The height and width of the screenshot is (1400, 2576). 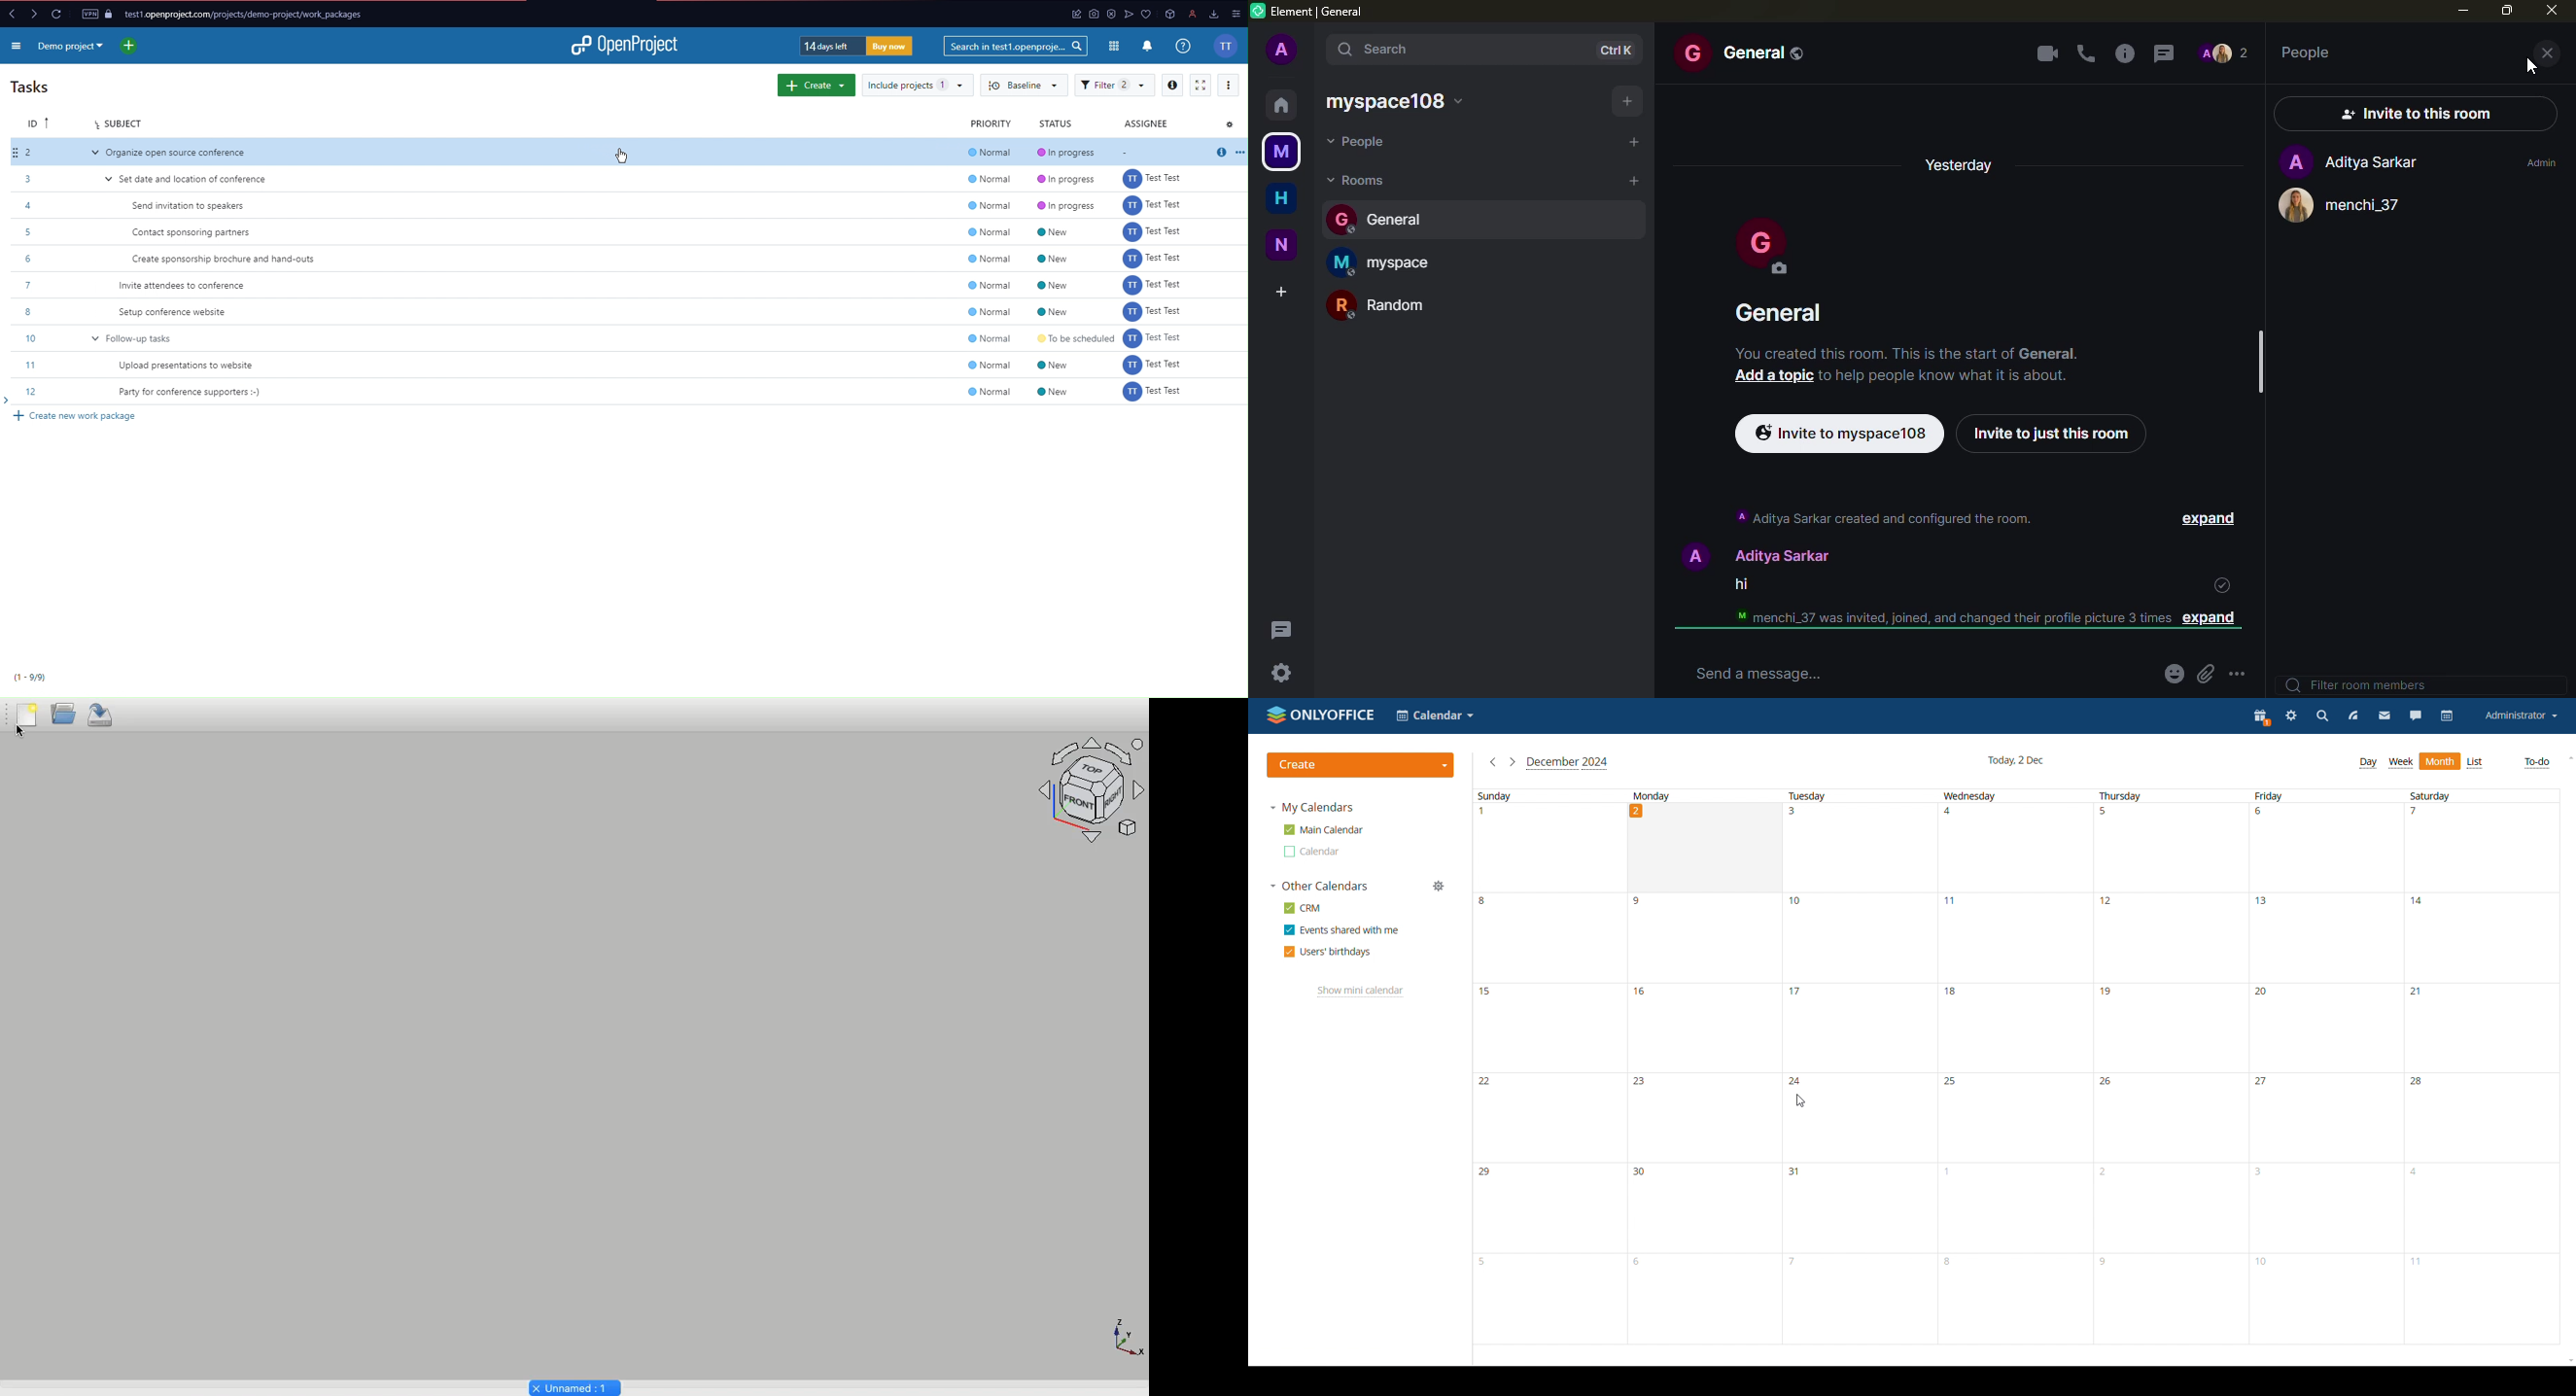 What do you see at coordinates (1155, 274) in the screenshot?
I see `assignee names` at bounding box center [1155, 274].